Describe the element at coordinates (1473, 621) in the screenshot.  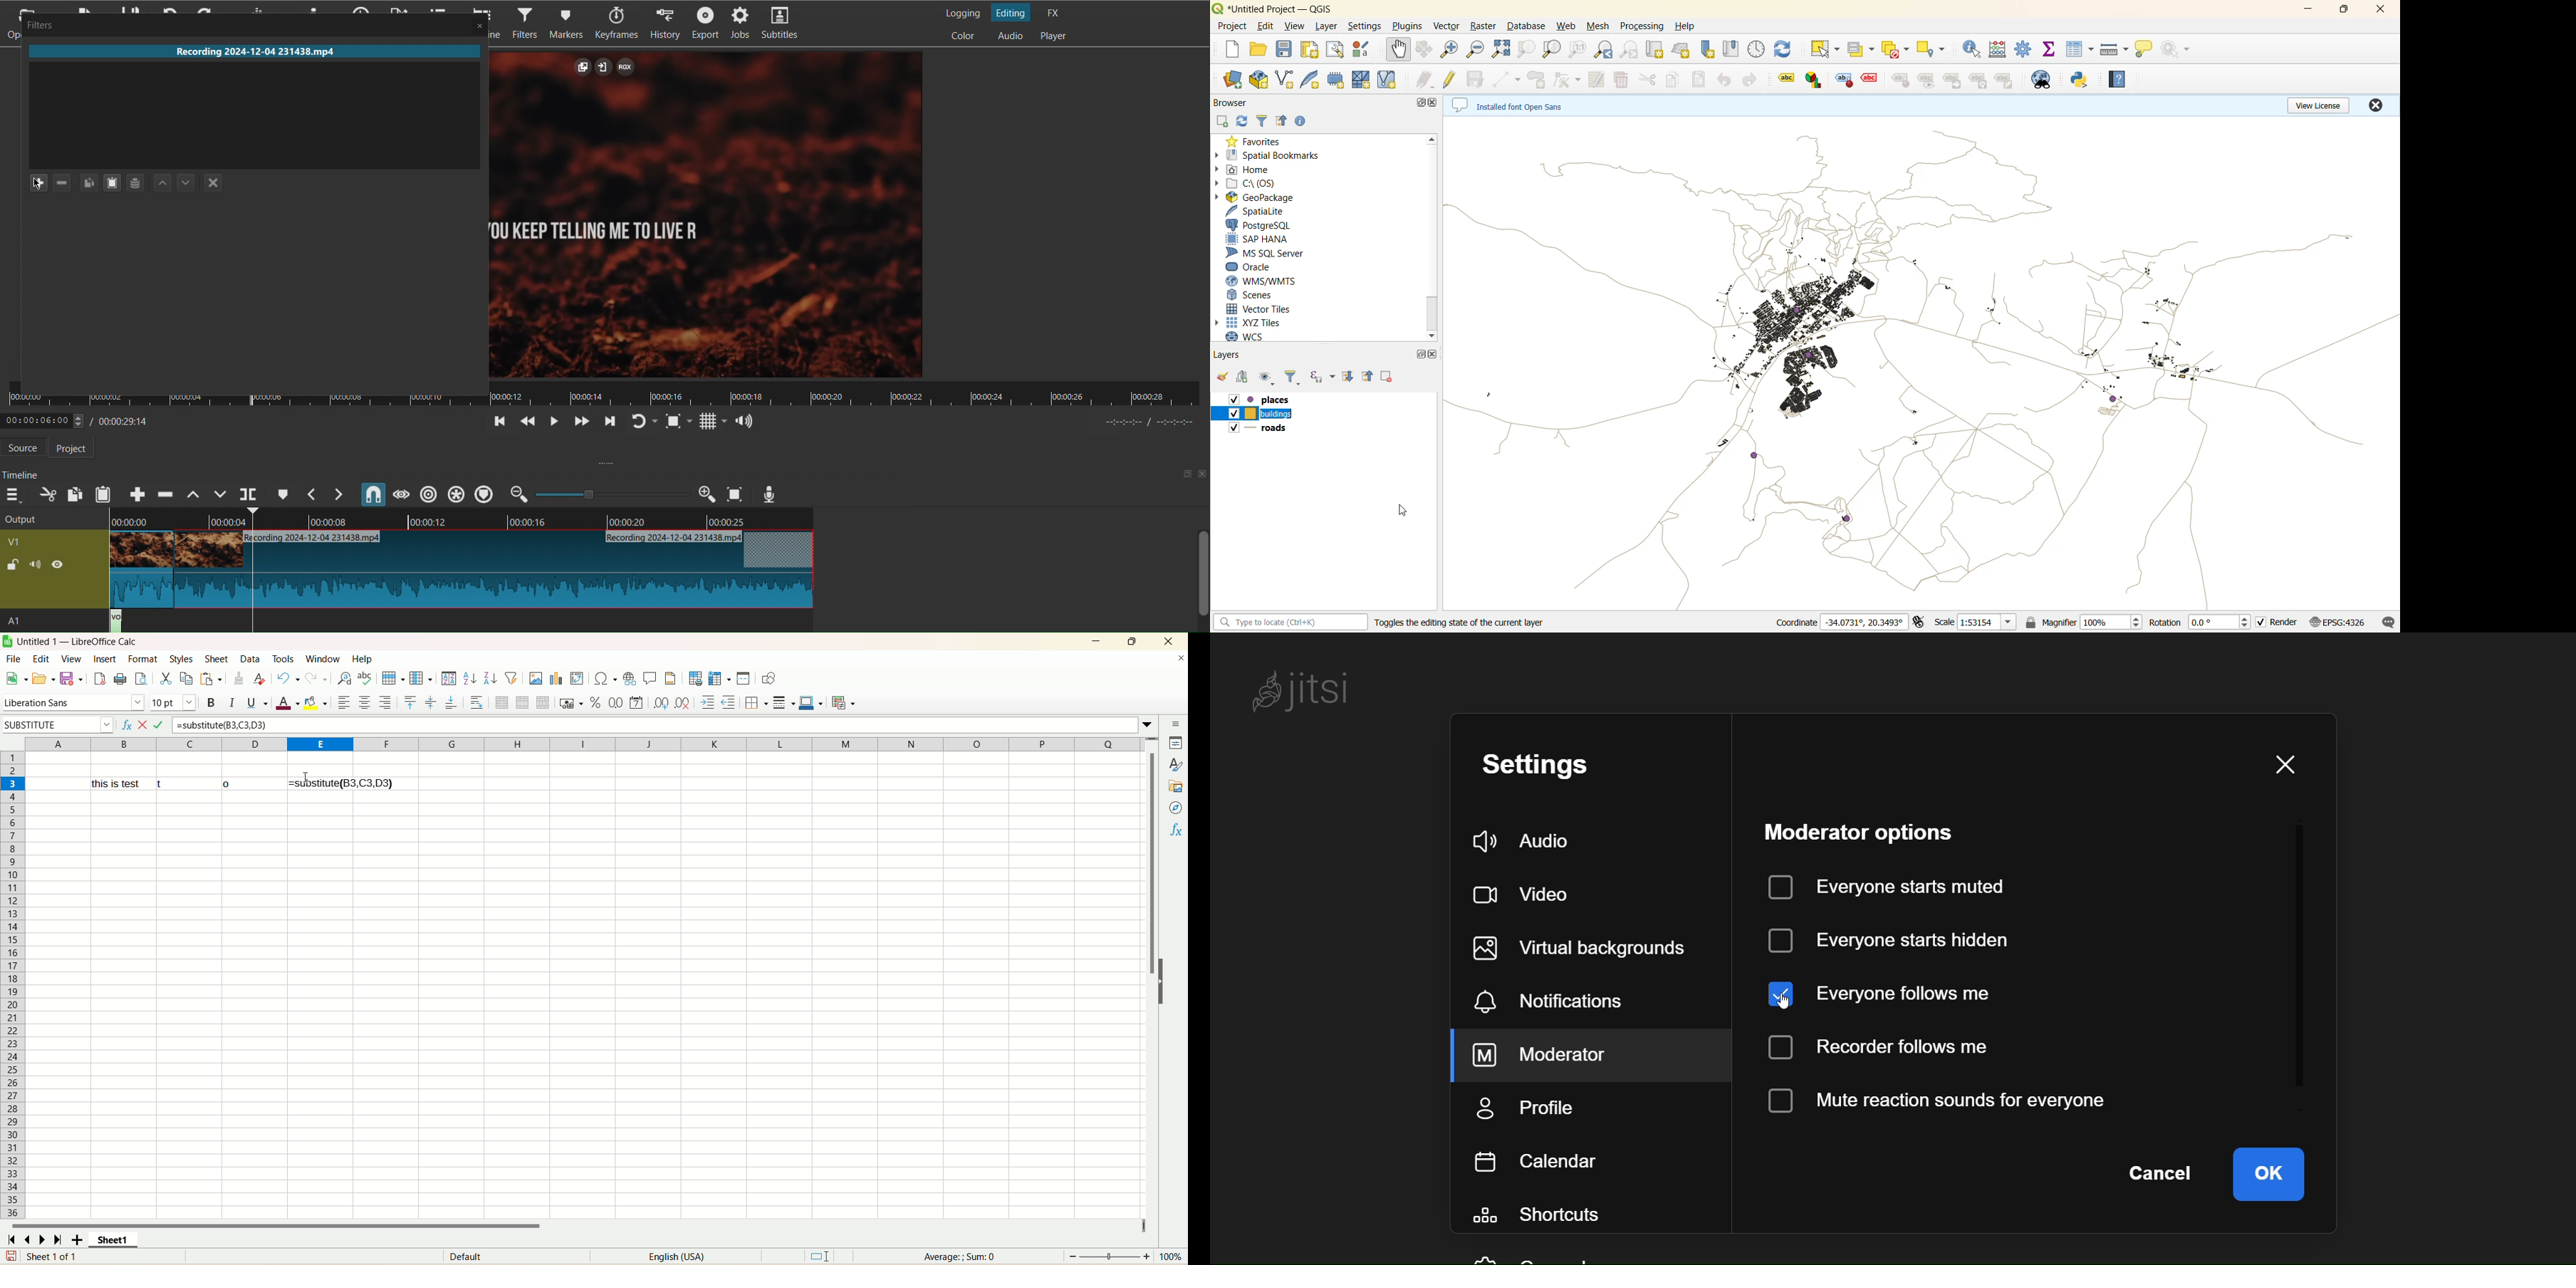
I see `toggles the editing state of the current layer` at that location.